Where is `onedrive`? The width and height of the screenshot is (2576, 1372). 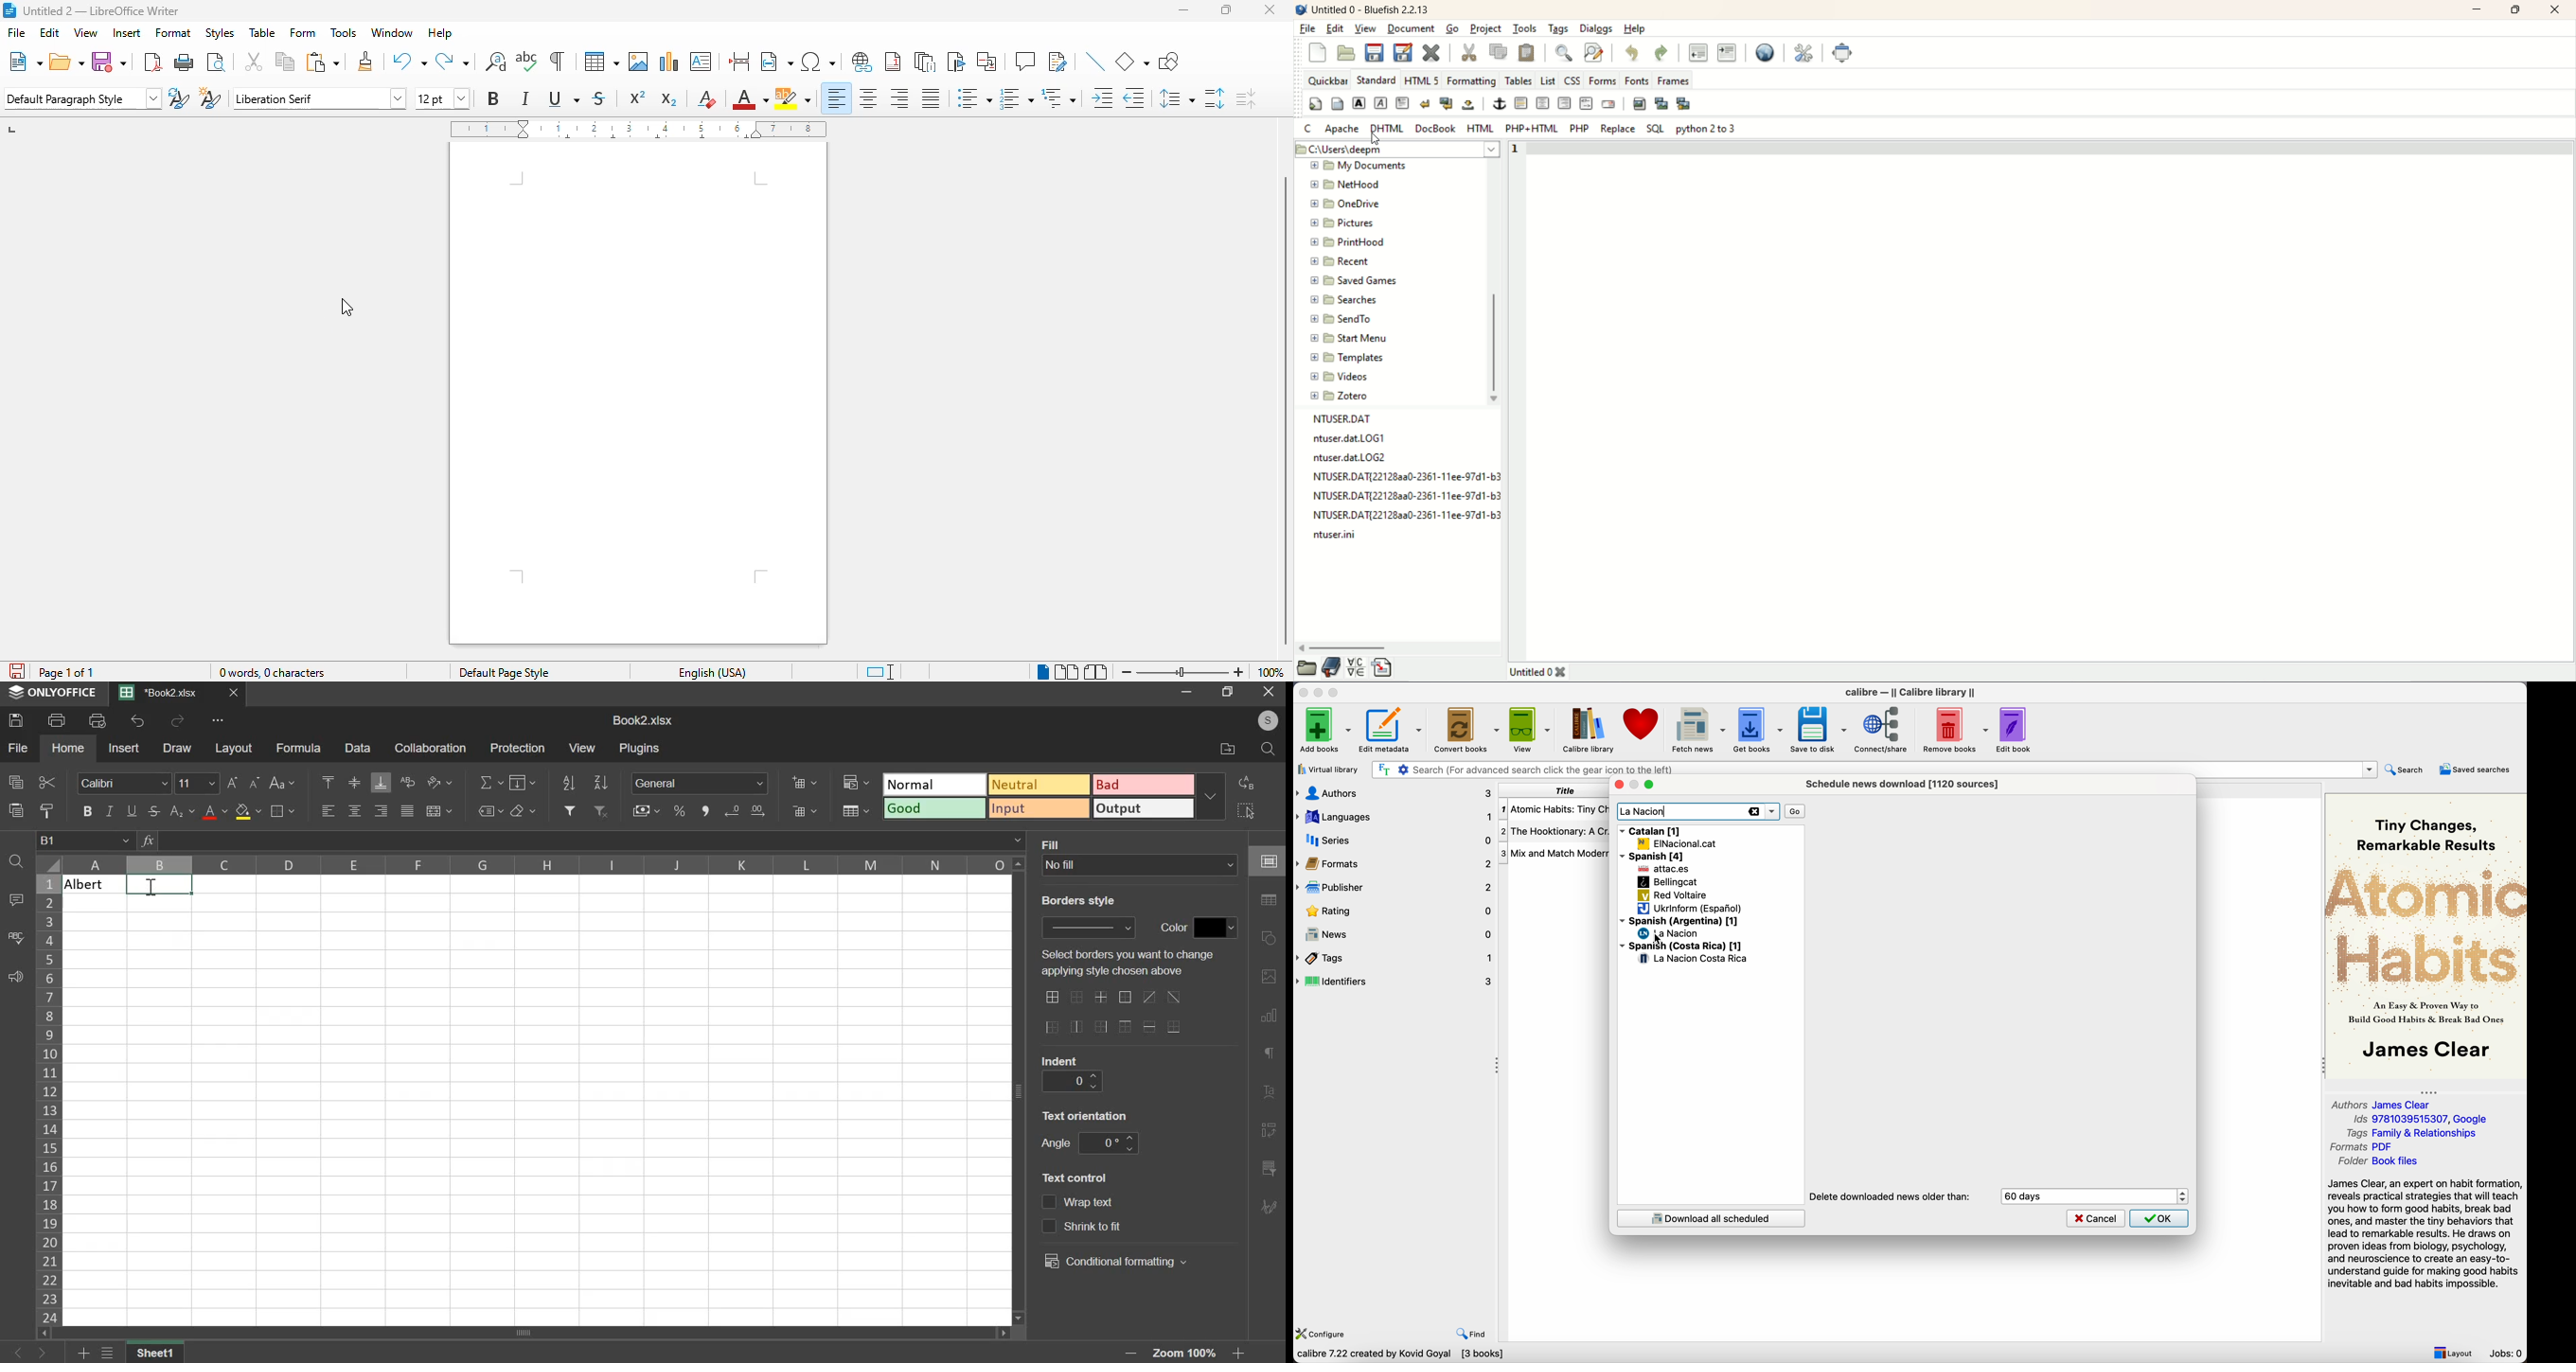
onedrive is located at coordinates (1348, 203).